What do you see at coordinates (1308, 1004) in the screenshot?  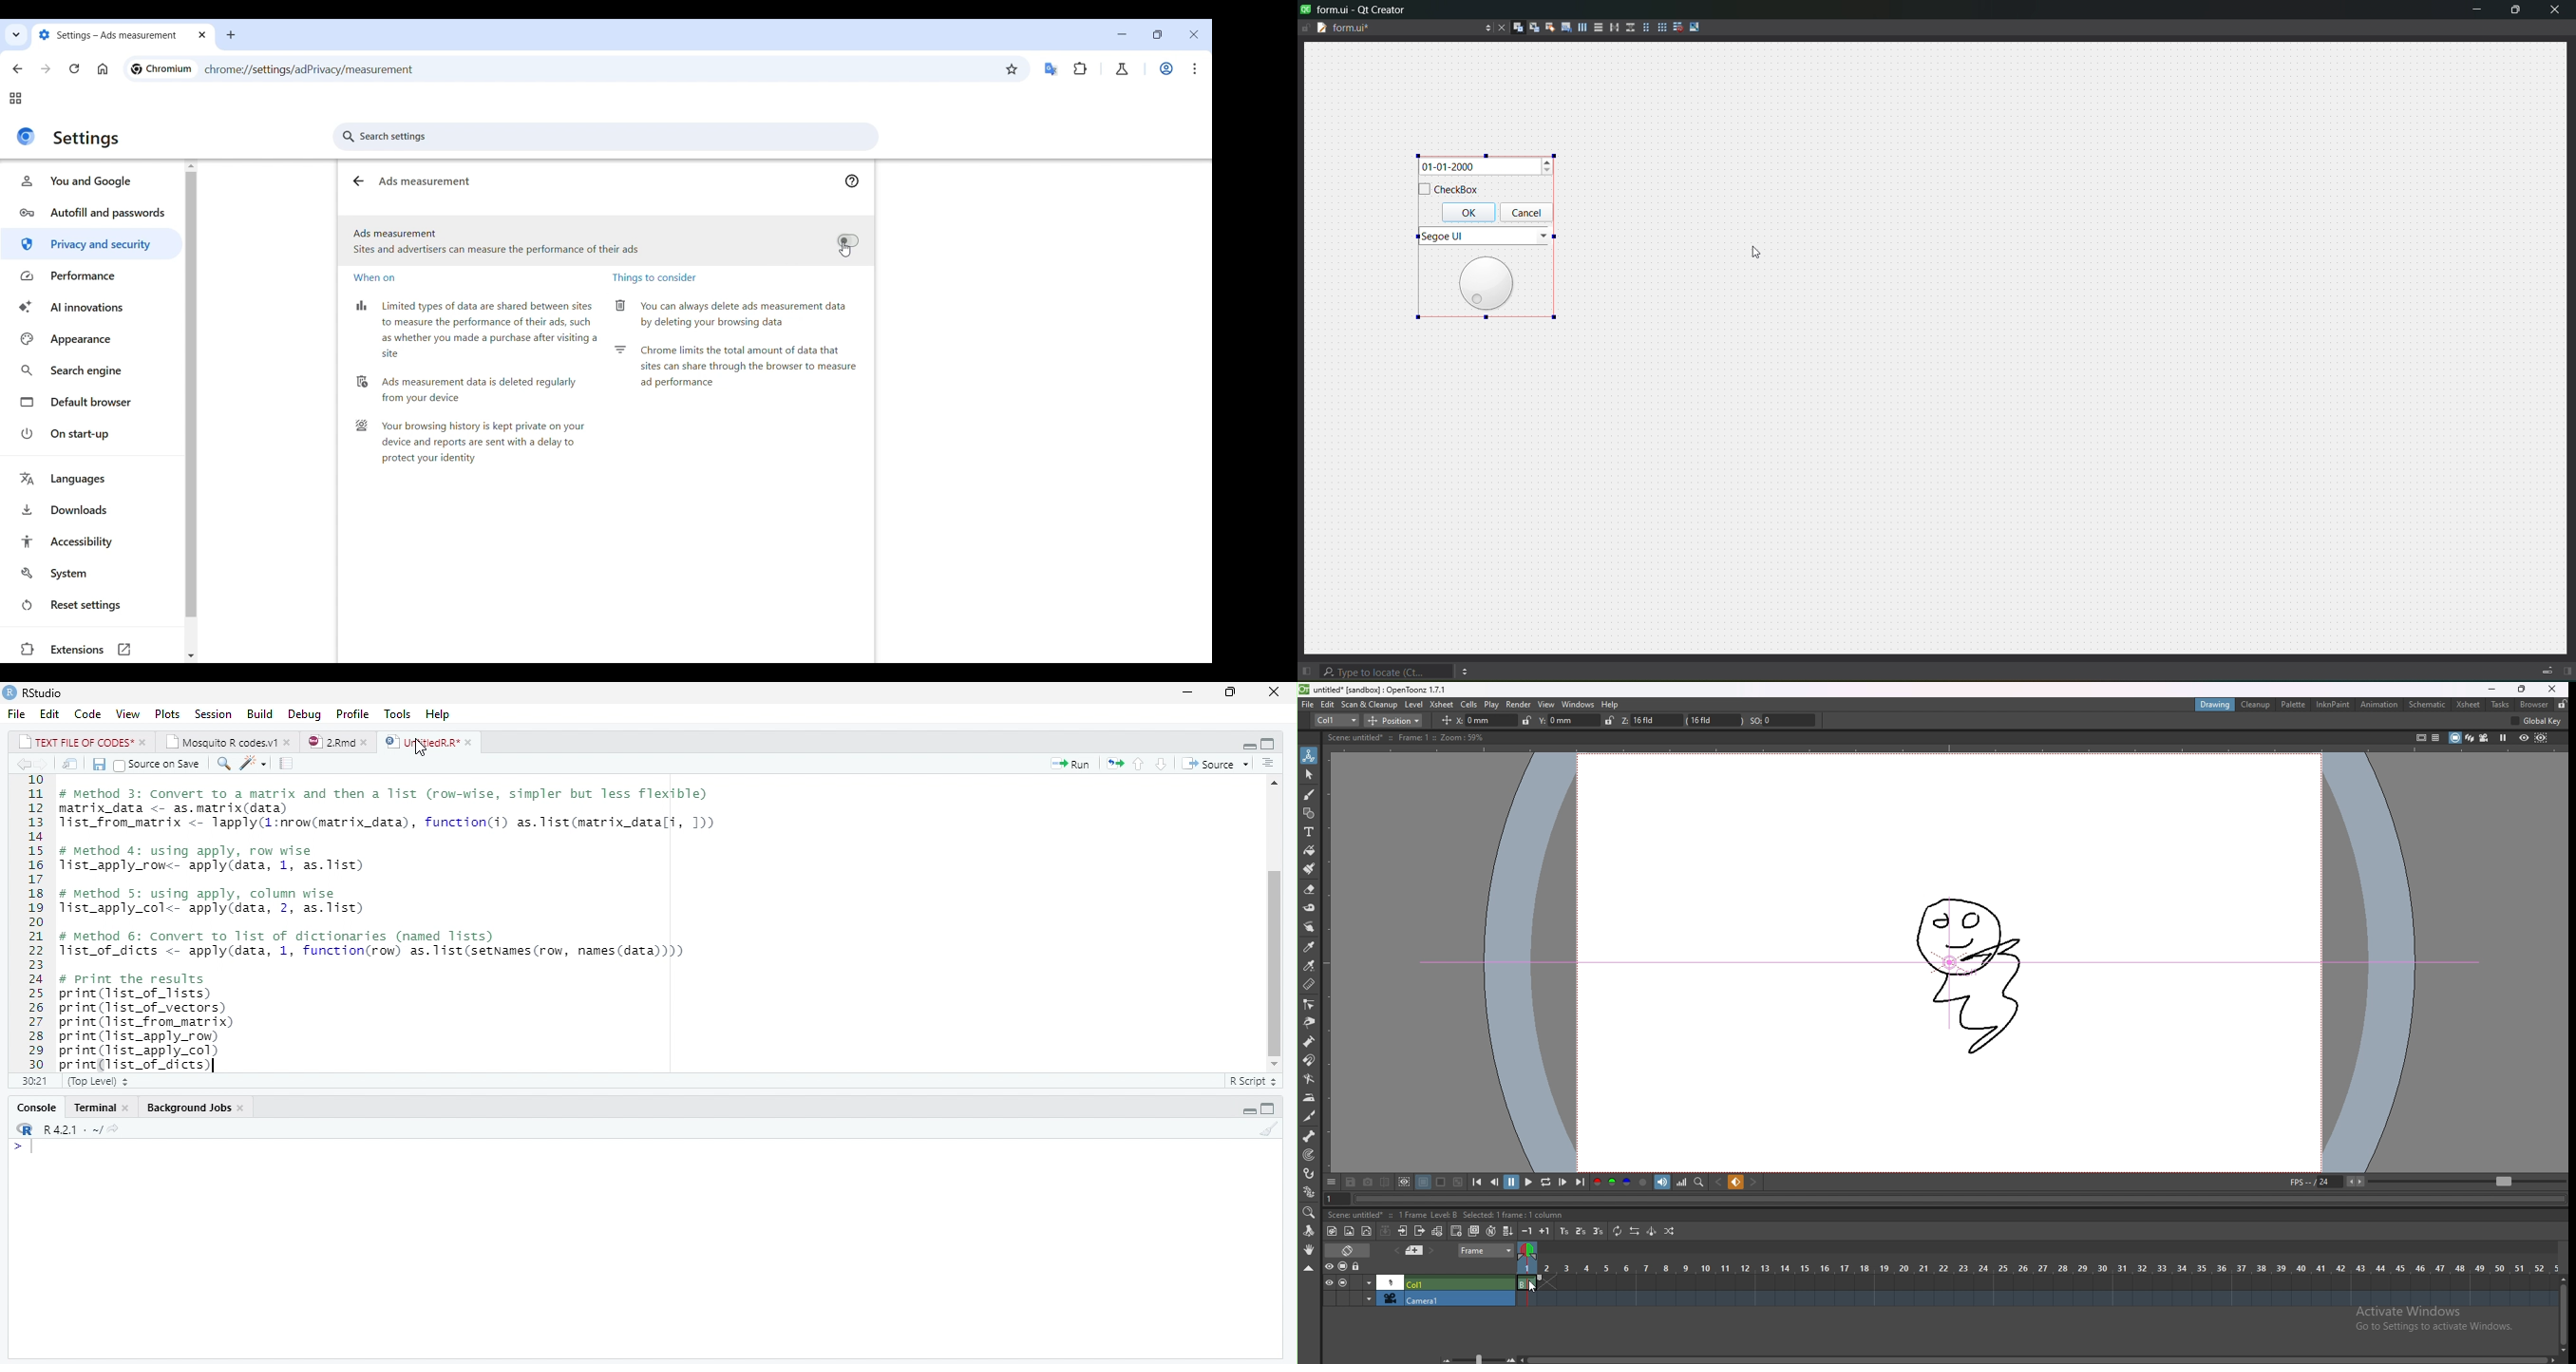 I see `control point editor` at bounding box center [1308, 1004].